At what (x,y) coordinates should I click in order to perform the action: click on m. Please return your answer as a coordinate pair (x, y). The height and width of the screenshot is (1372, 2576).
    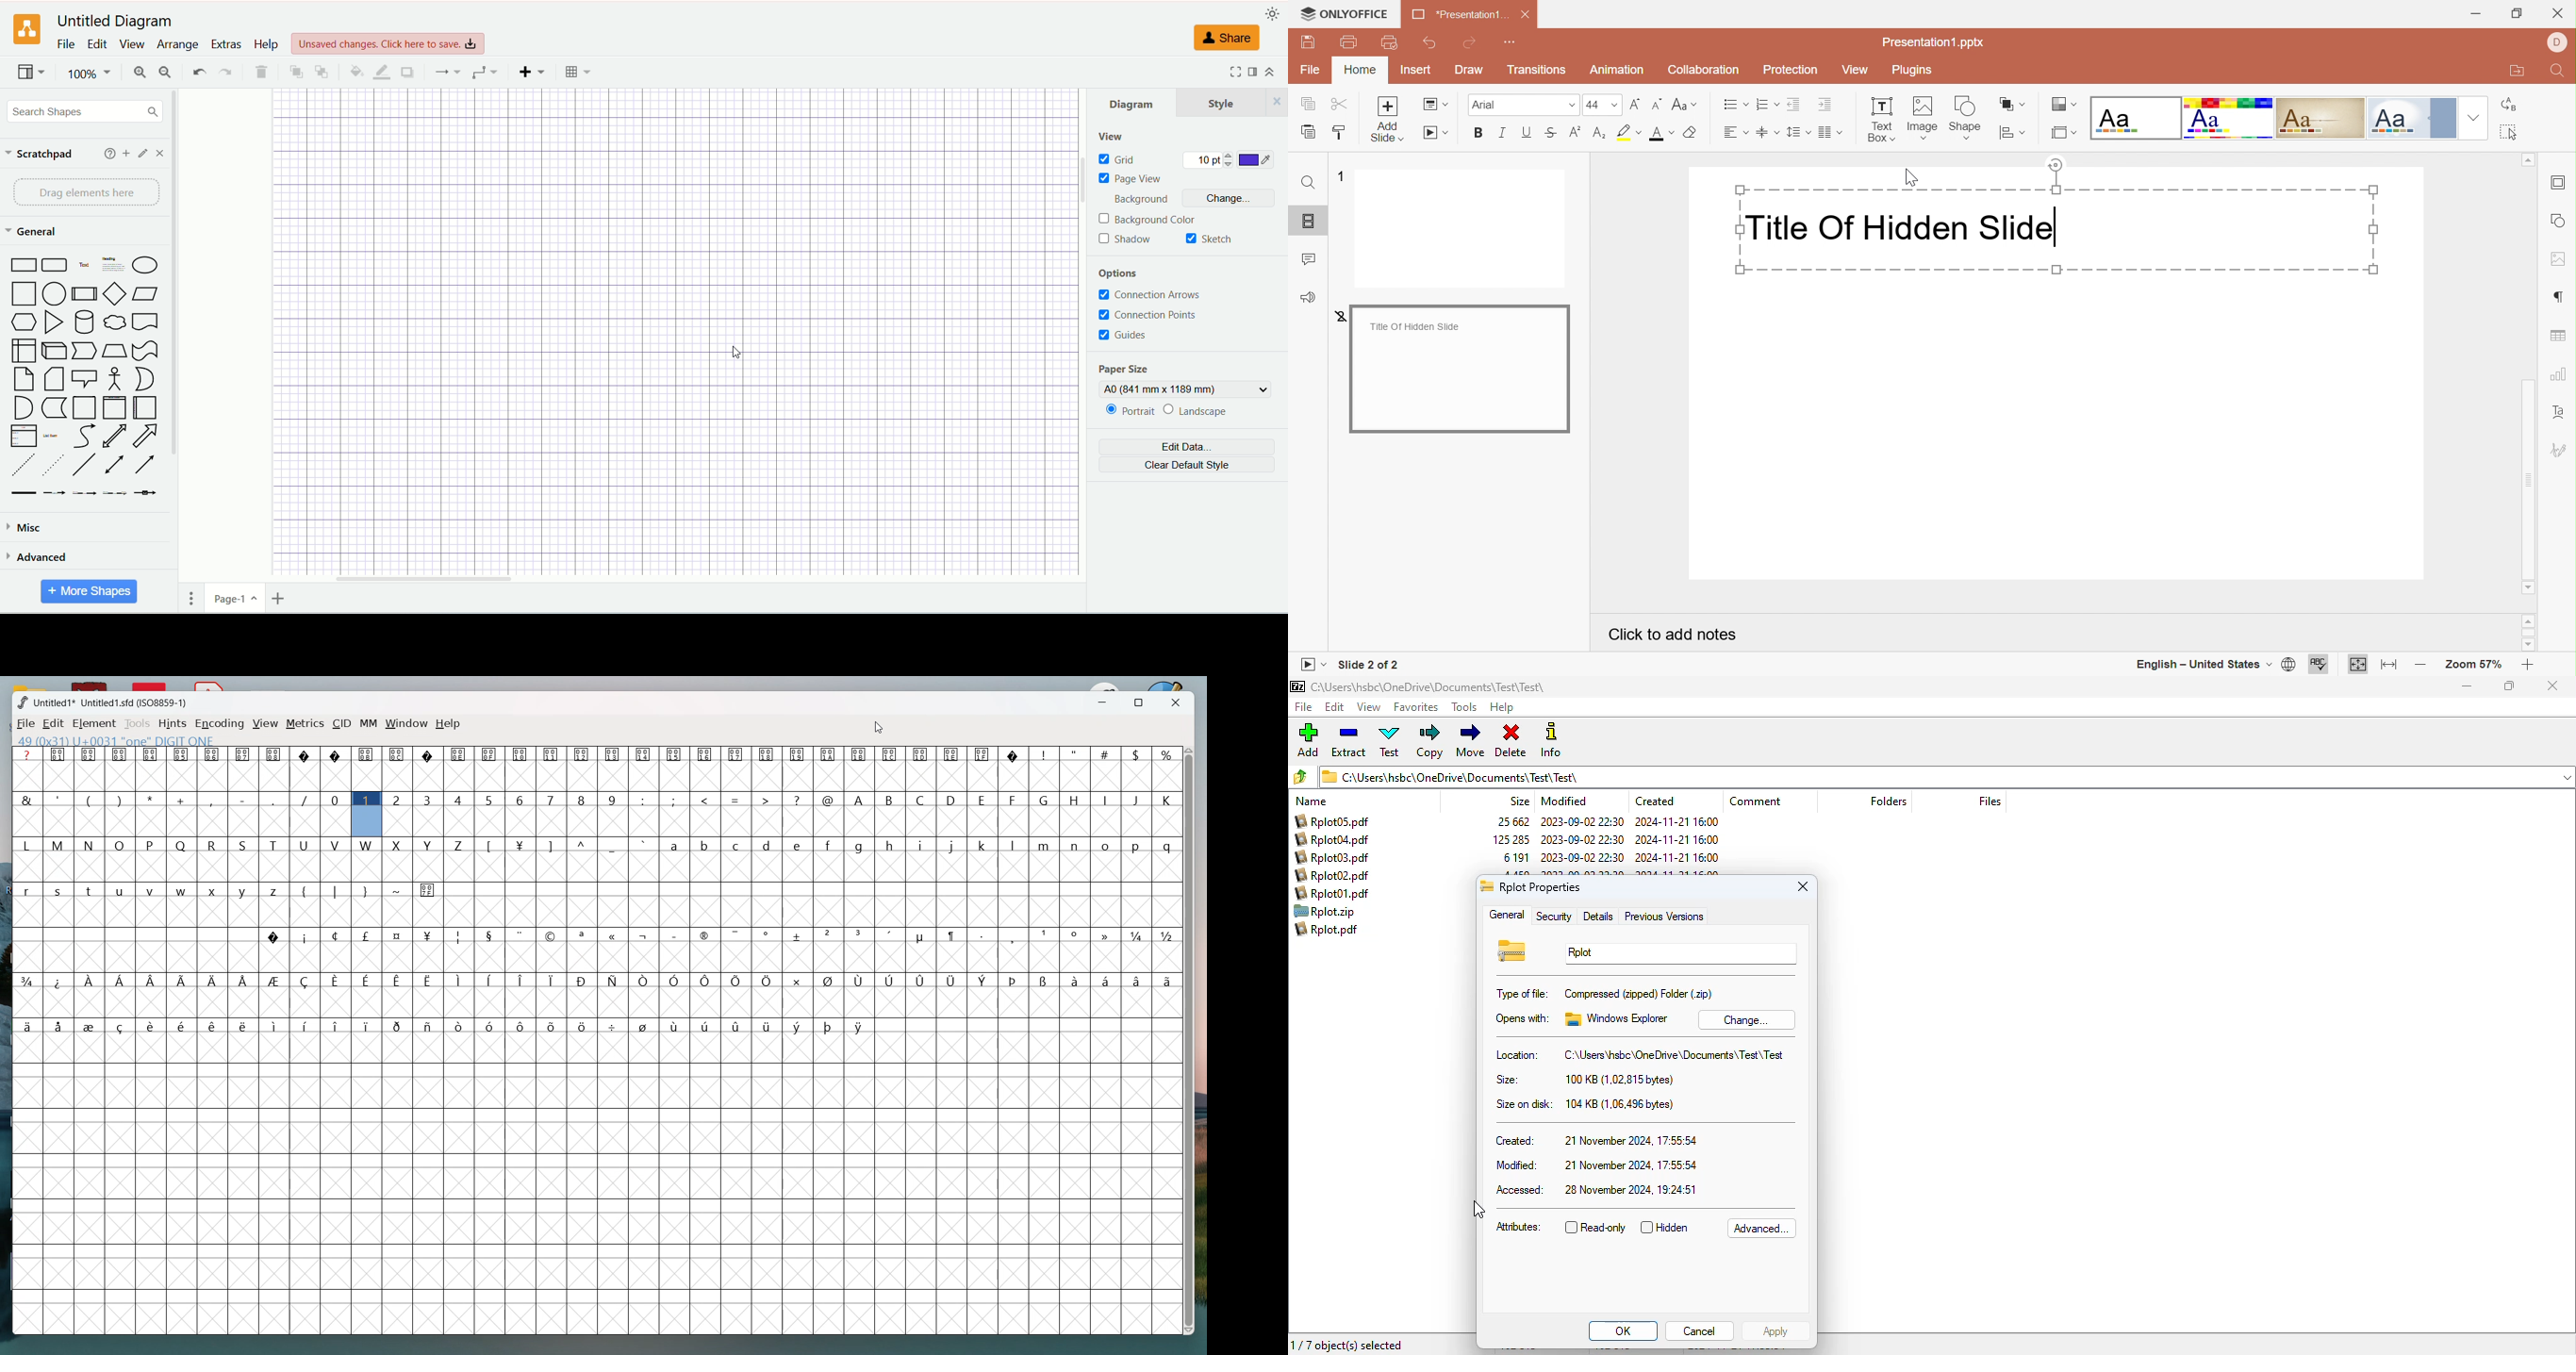
    Looking at the image, I should click on (1044, 844).